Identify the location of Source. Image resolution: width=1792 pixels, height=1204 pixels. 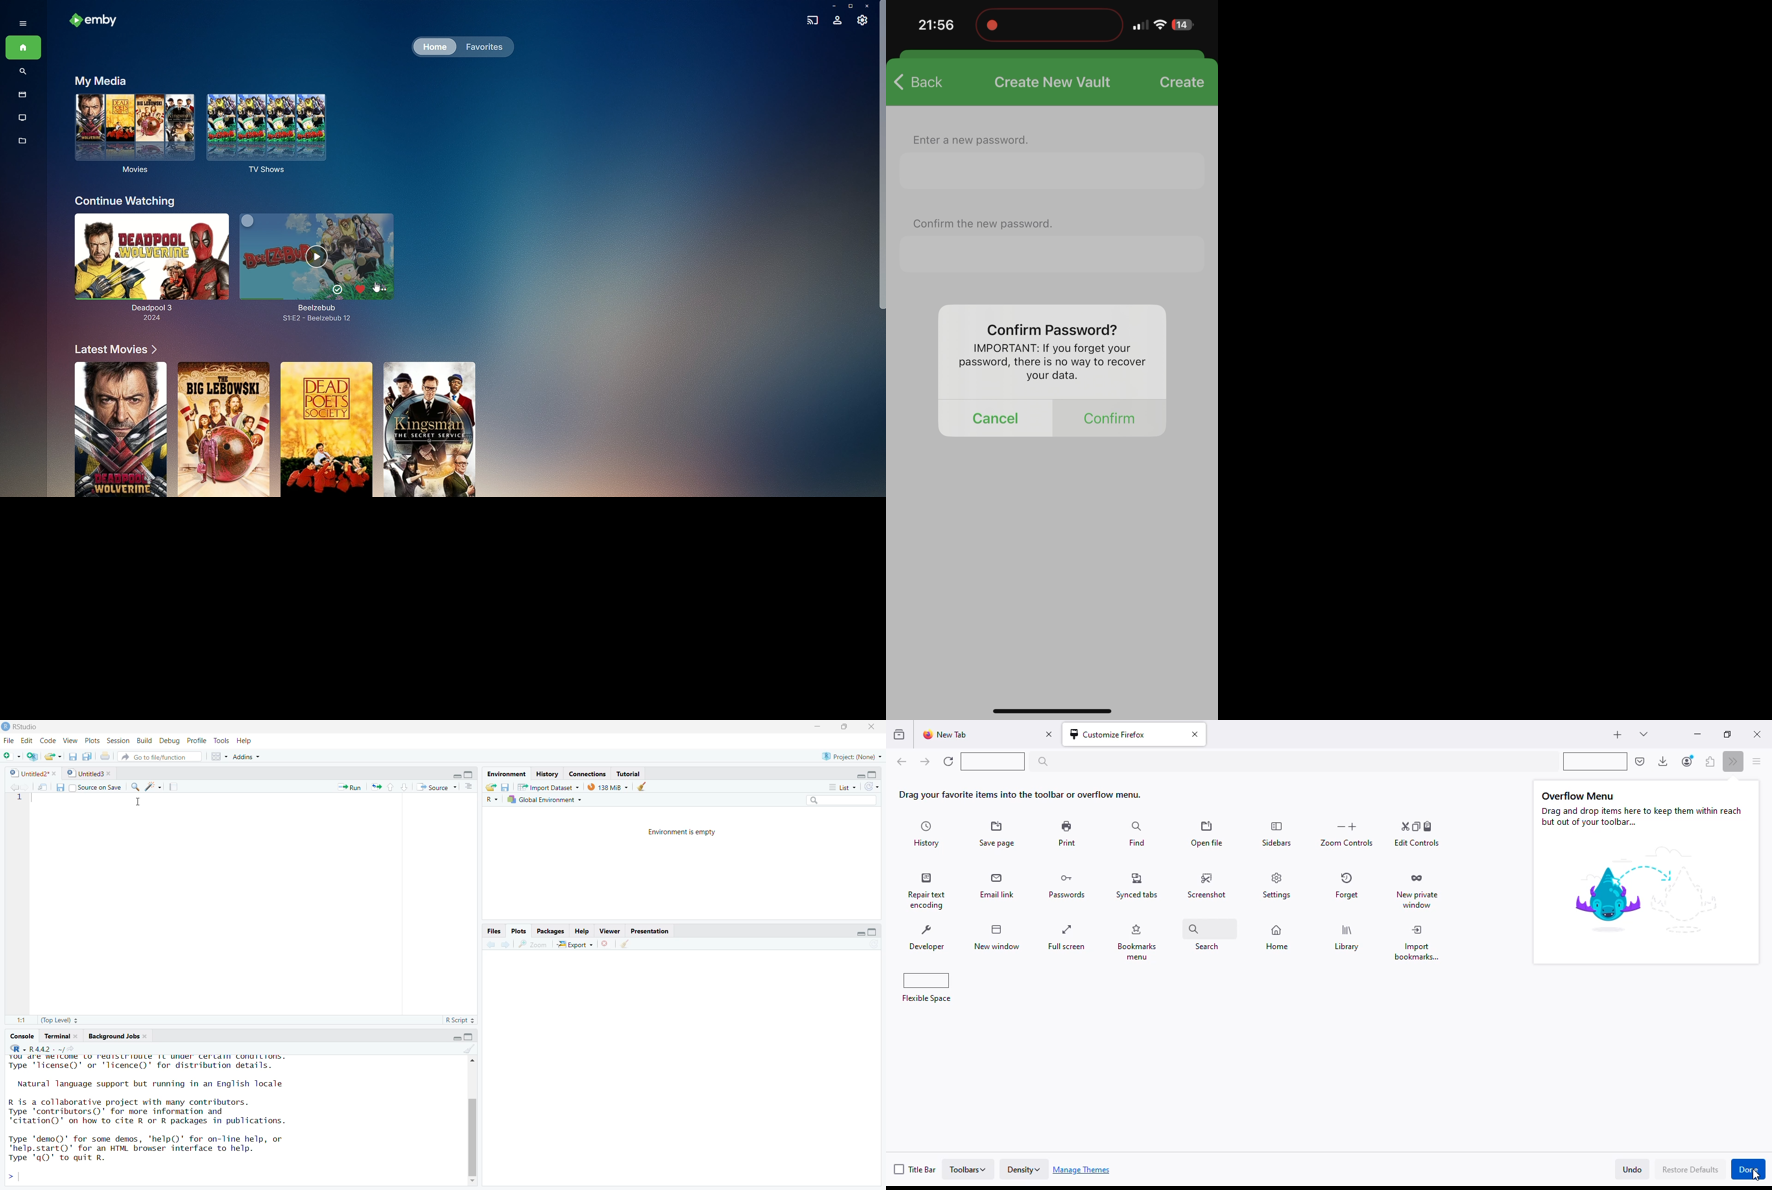
(435, 788).